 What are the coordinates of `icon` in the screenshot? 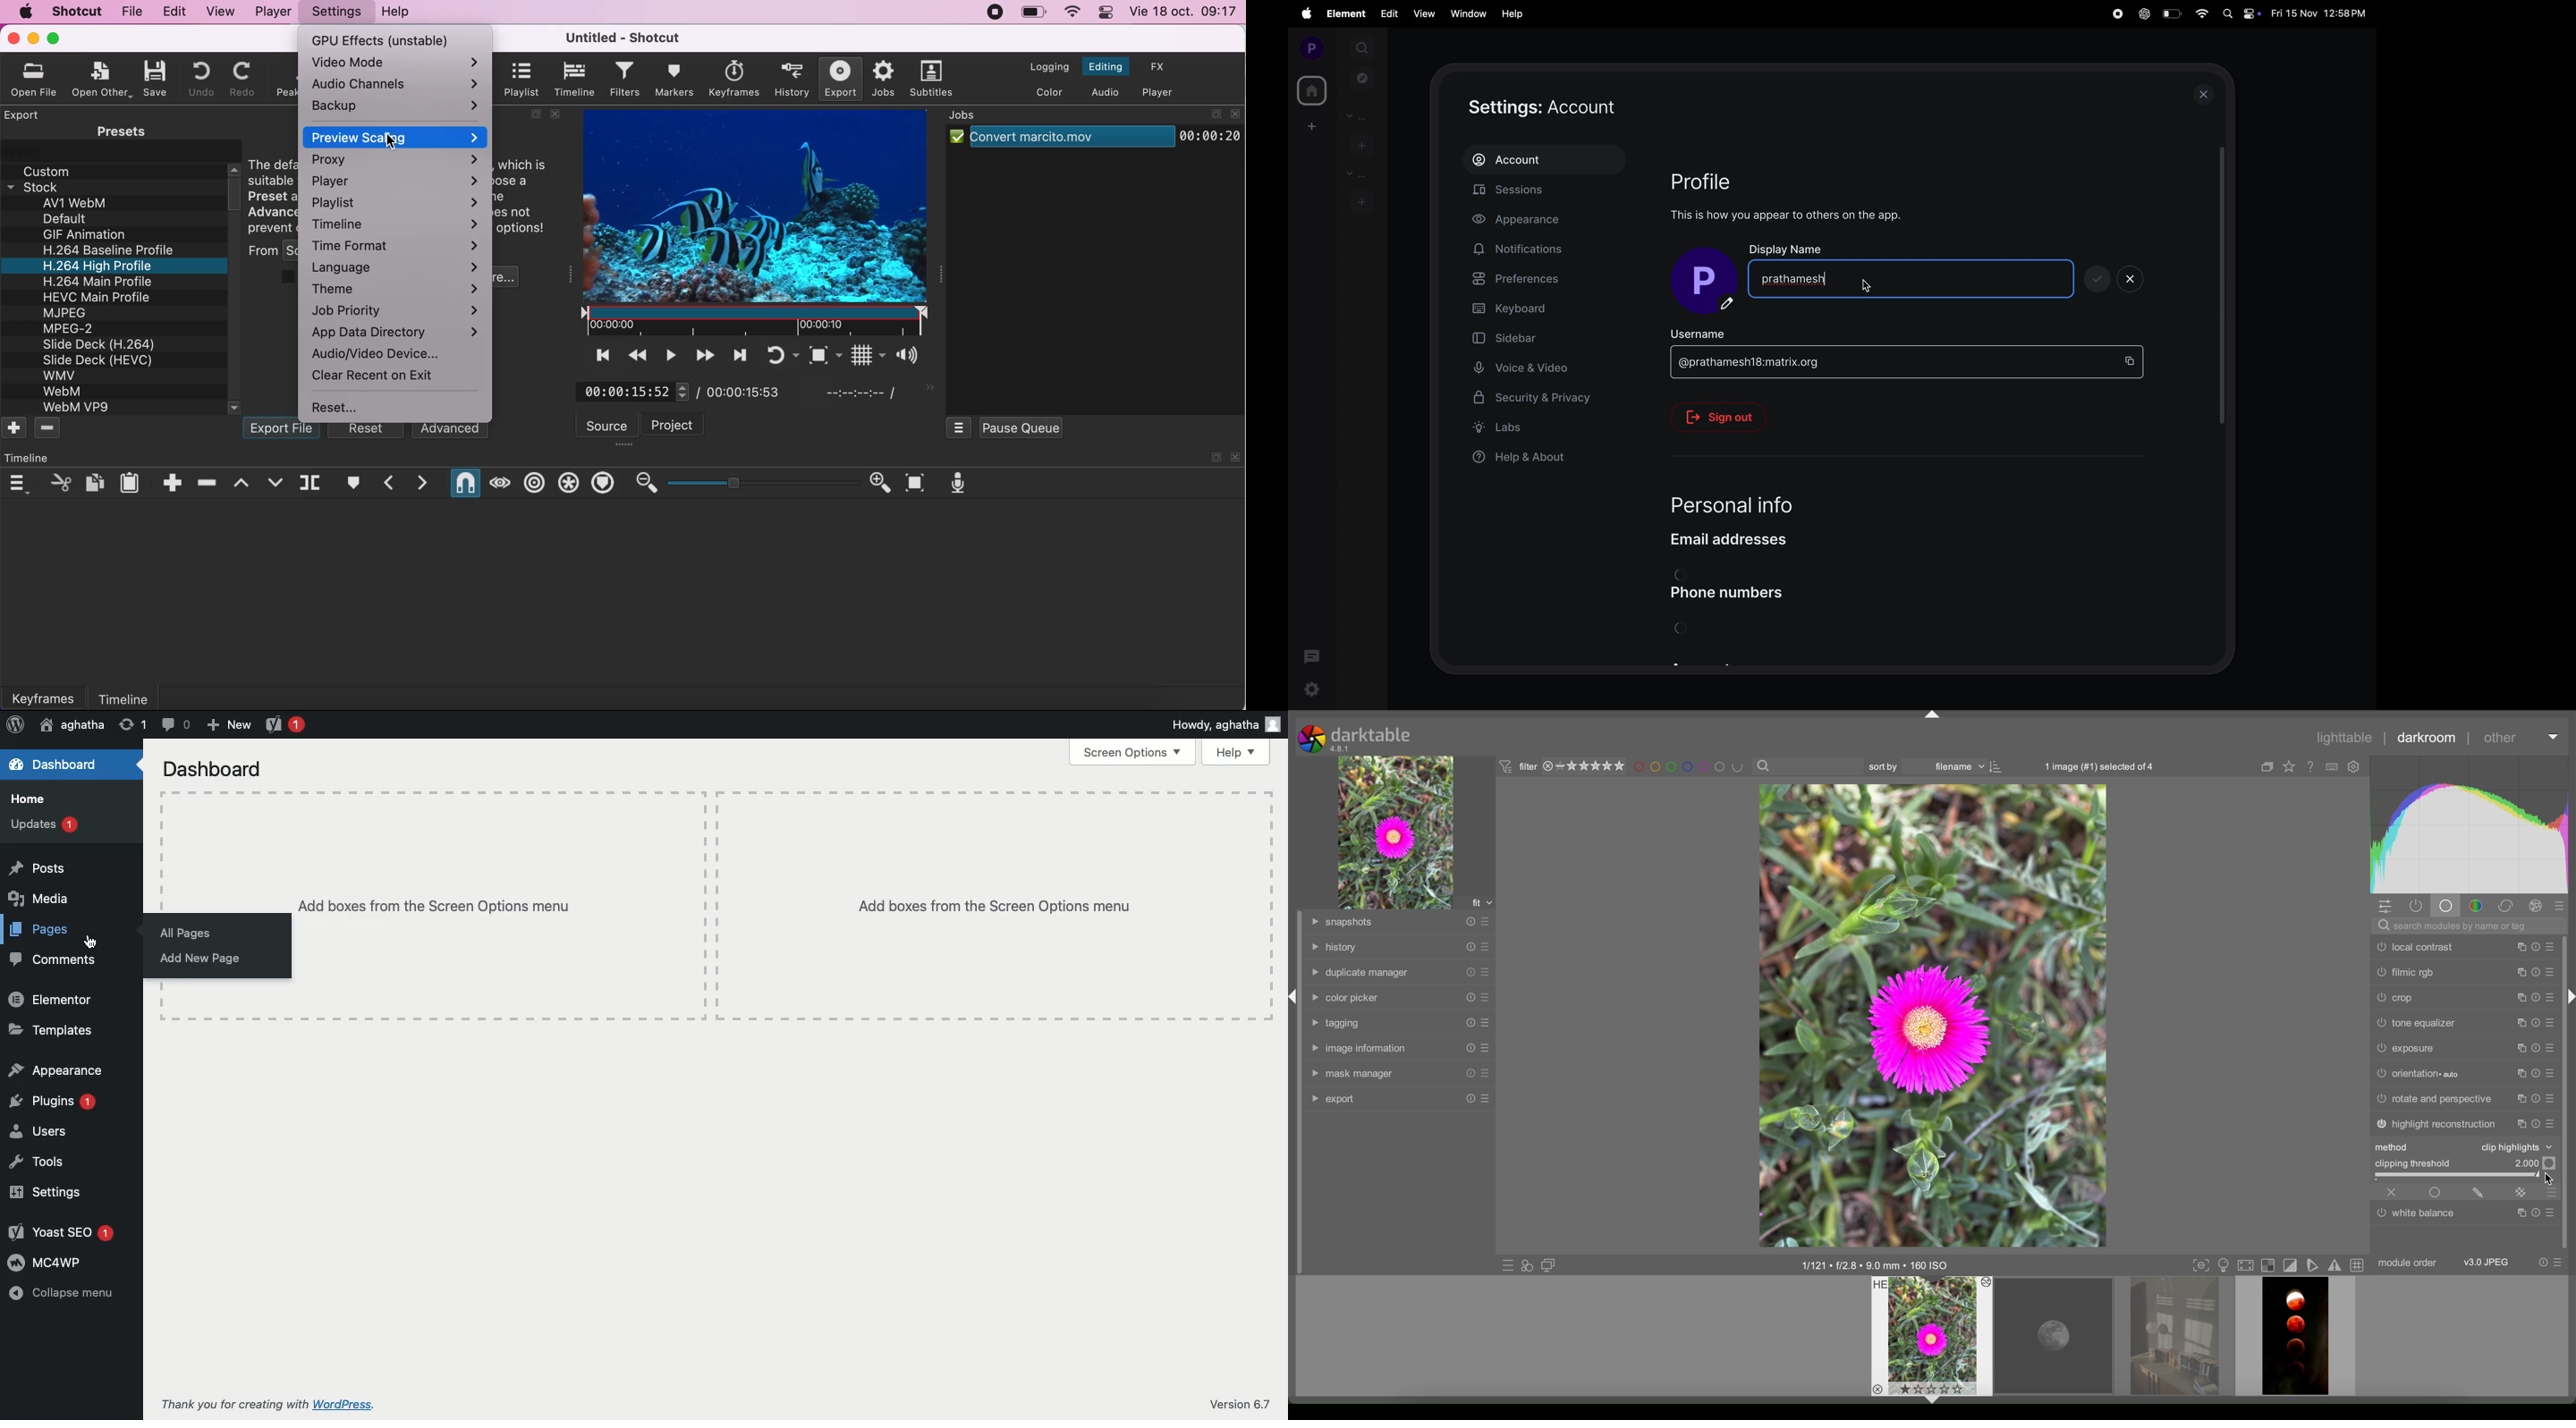 It's located at (1998, 767).